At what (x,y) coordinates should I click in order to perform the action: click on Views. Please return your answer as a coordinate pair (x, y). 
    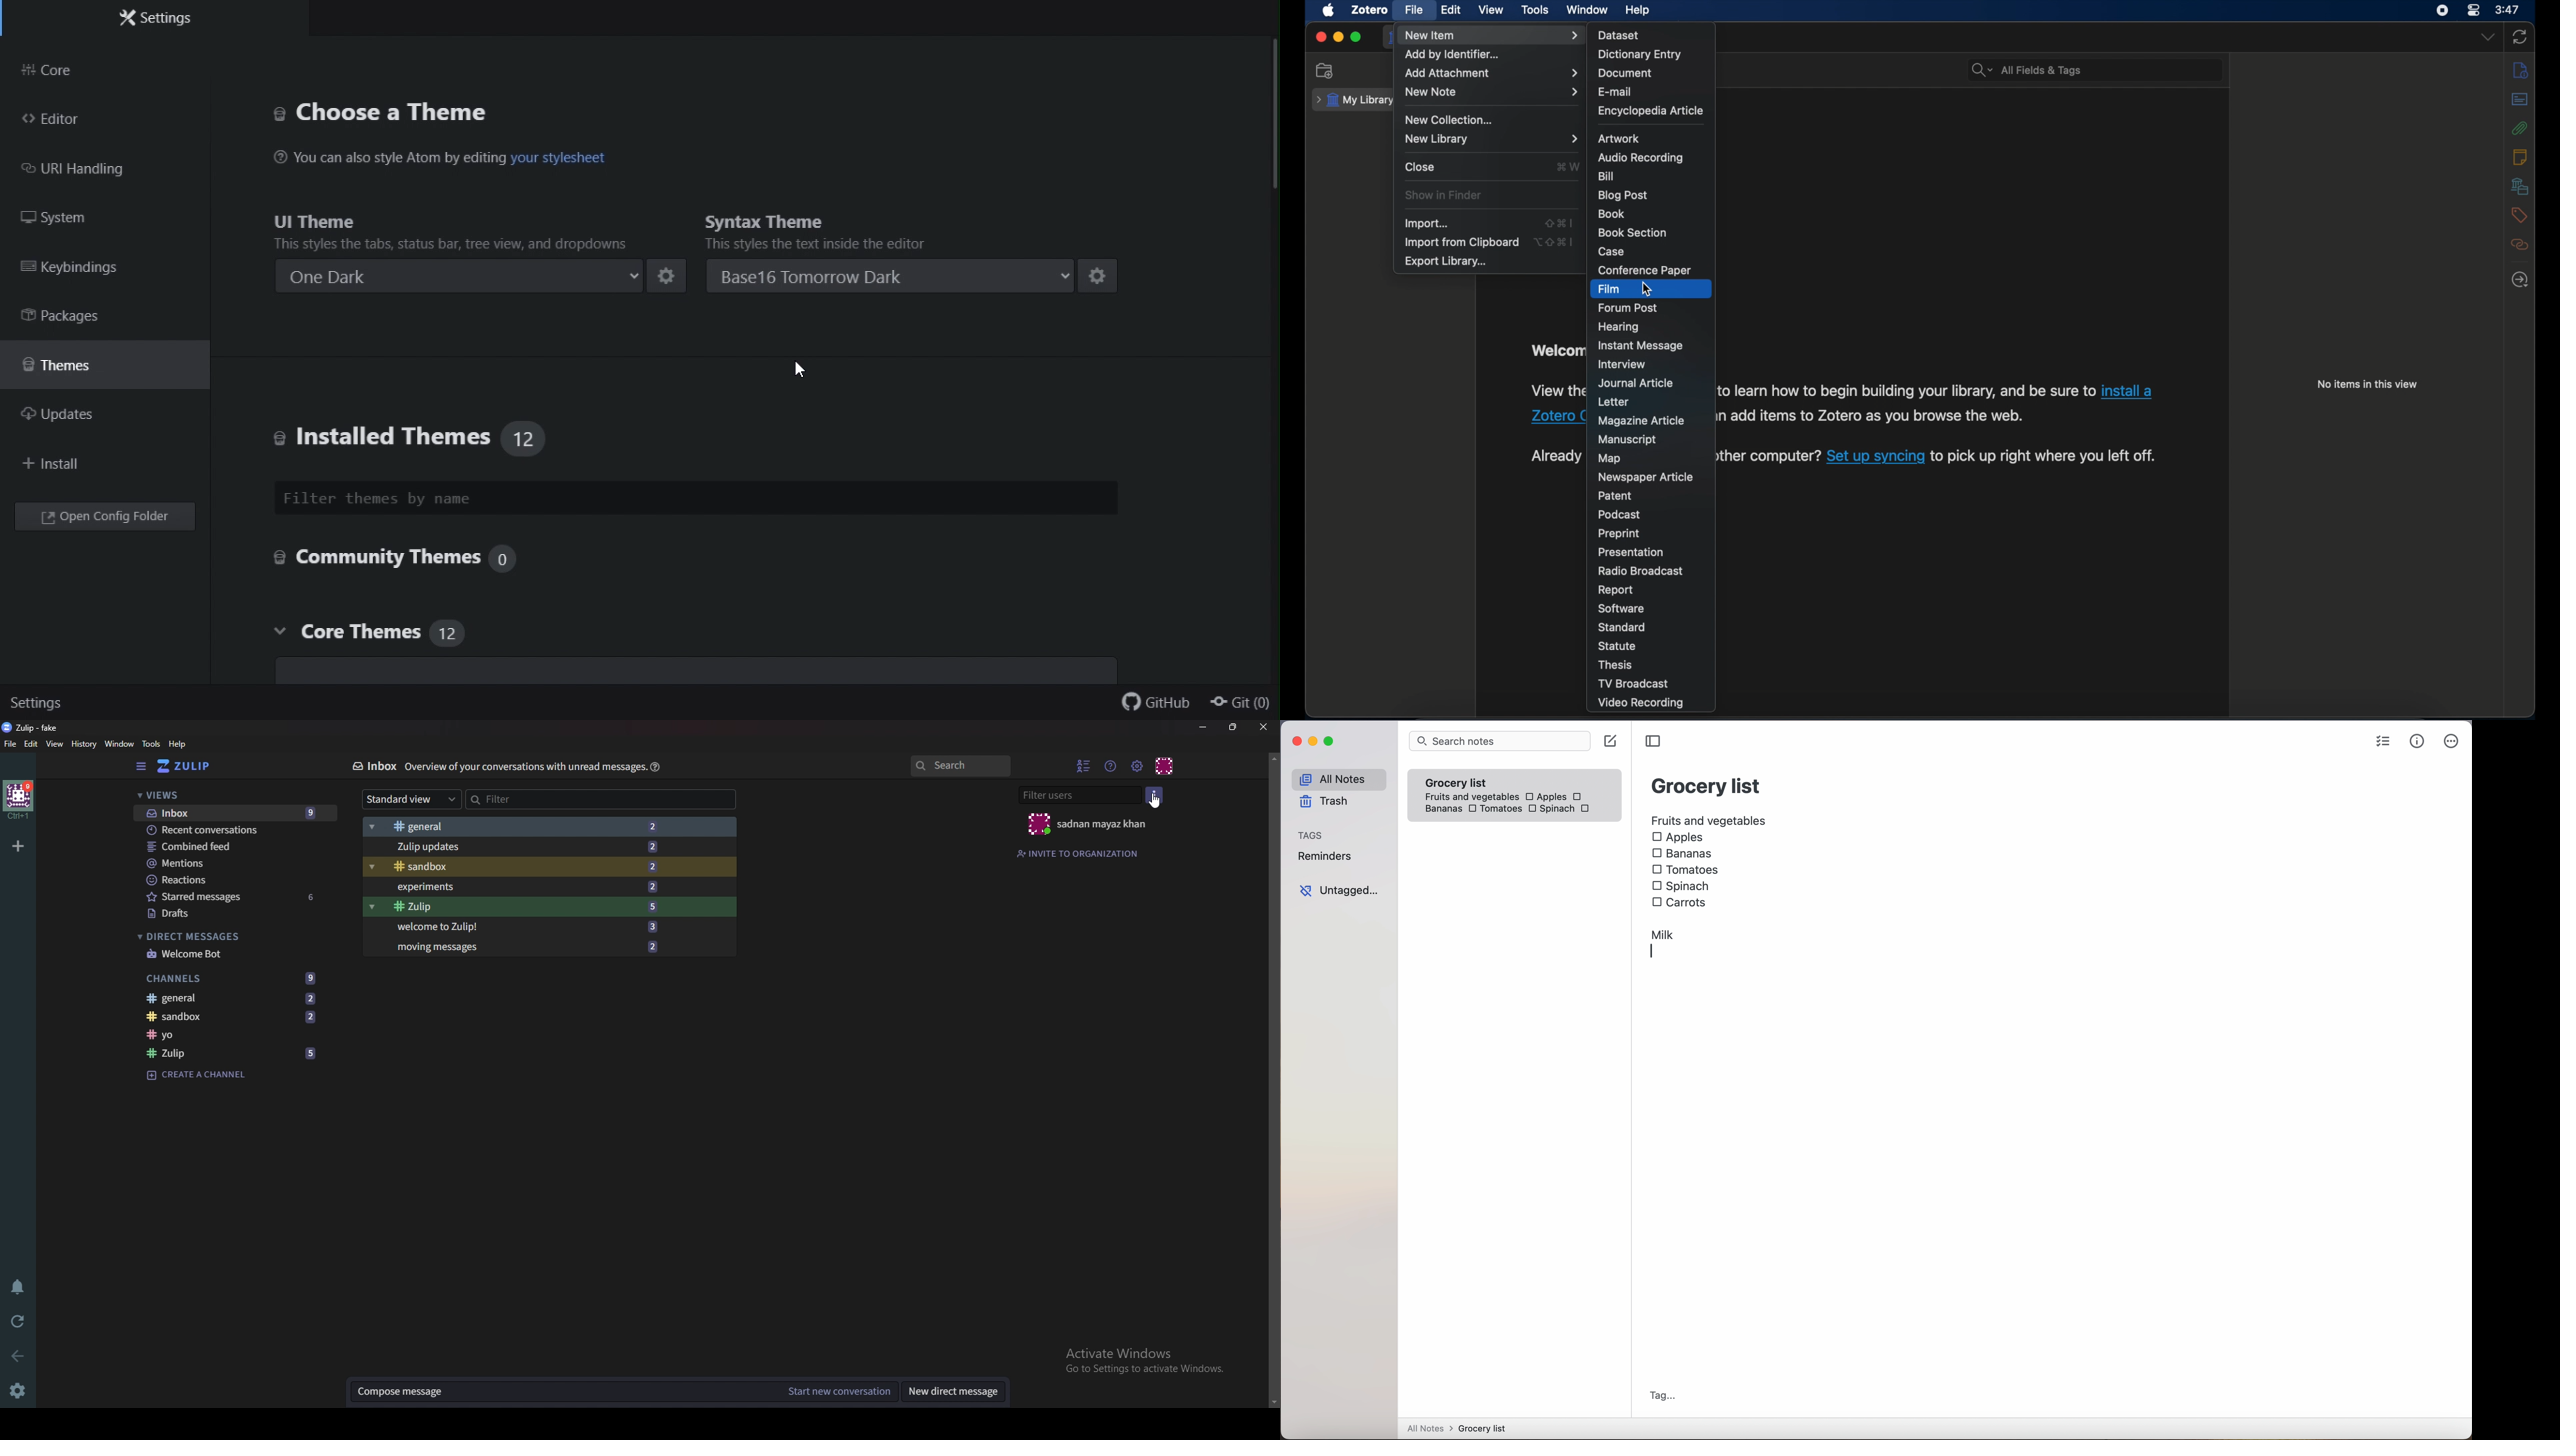
    Looking at the image, I should click on (227, 796).